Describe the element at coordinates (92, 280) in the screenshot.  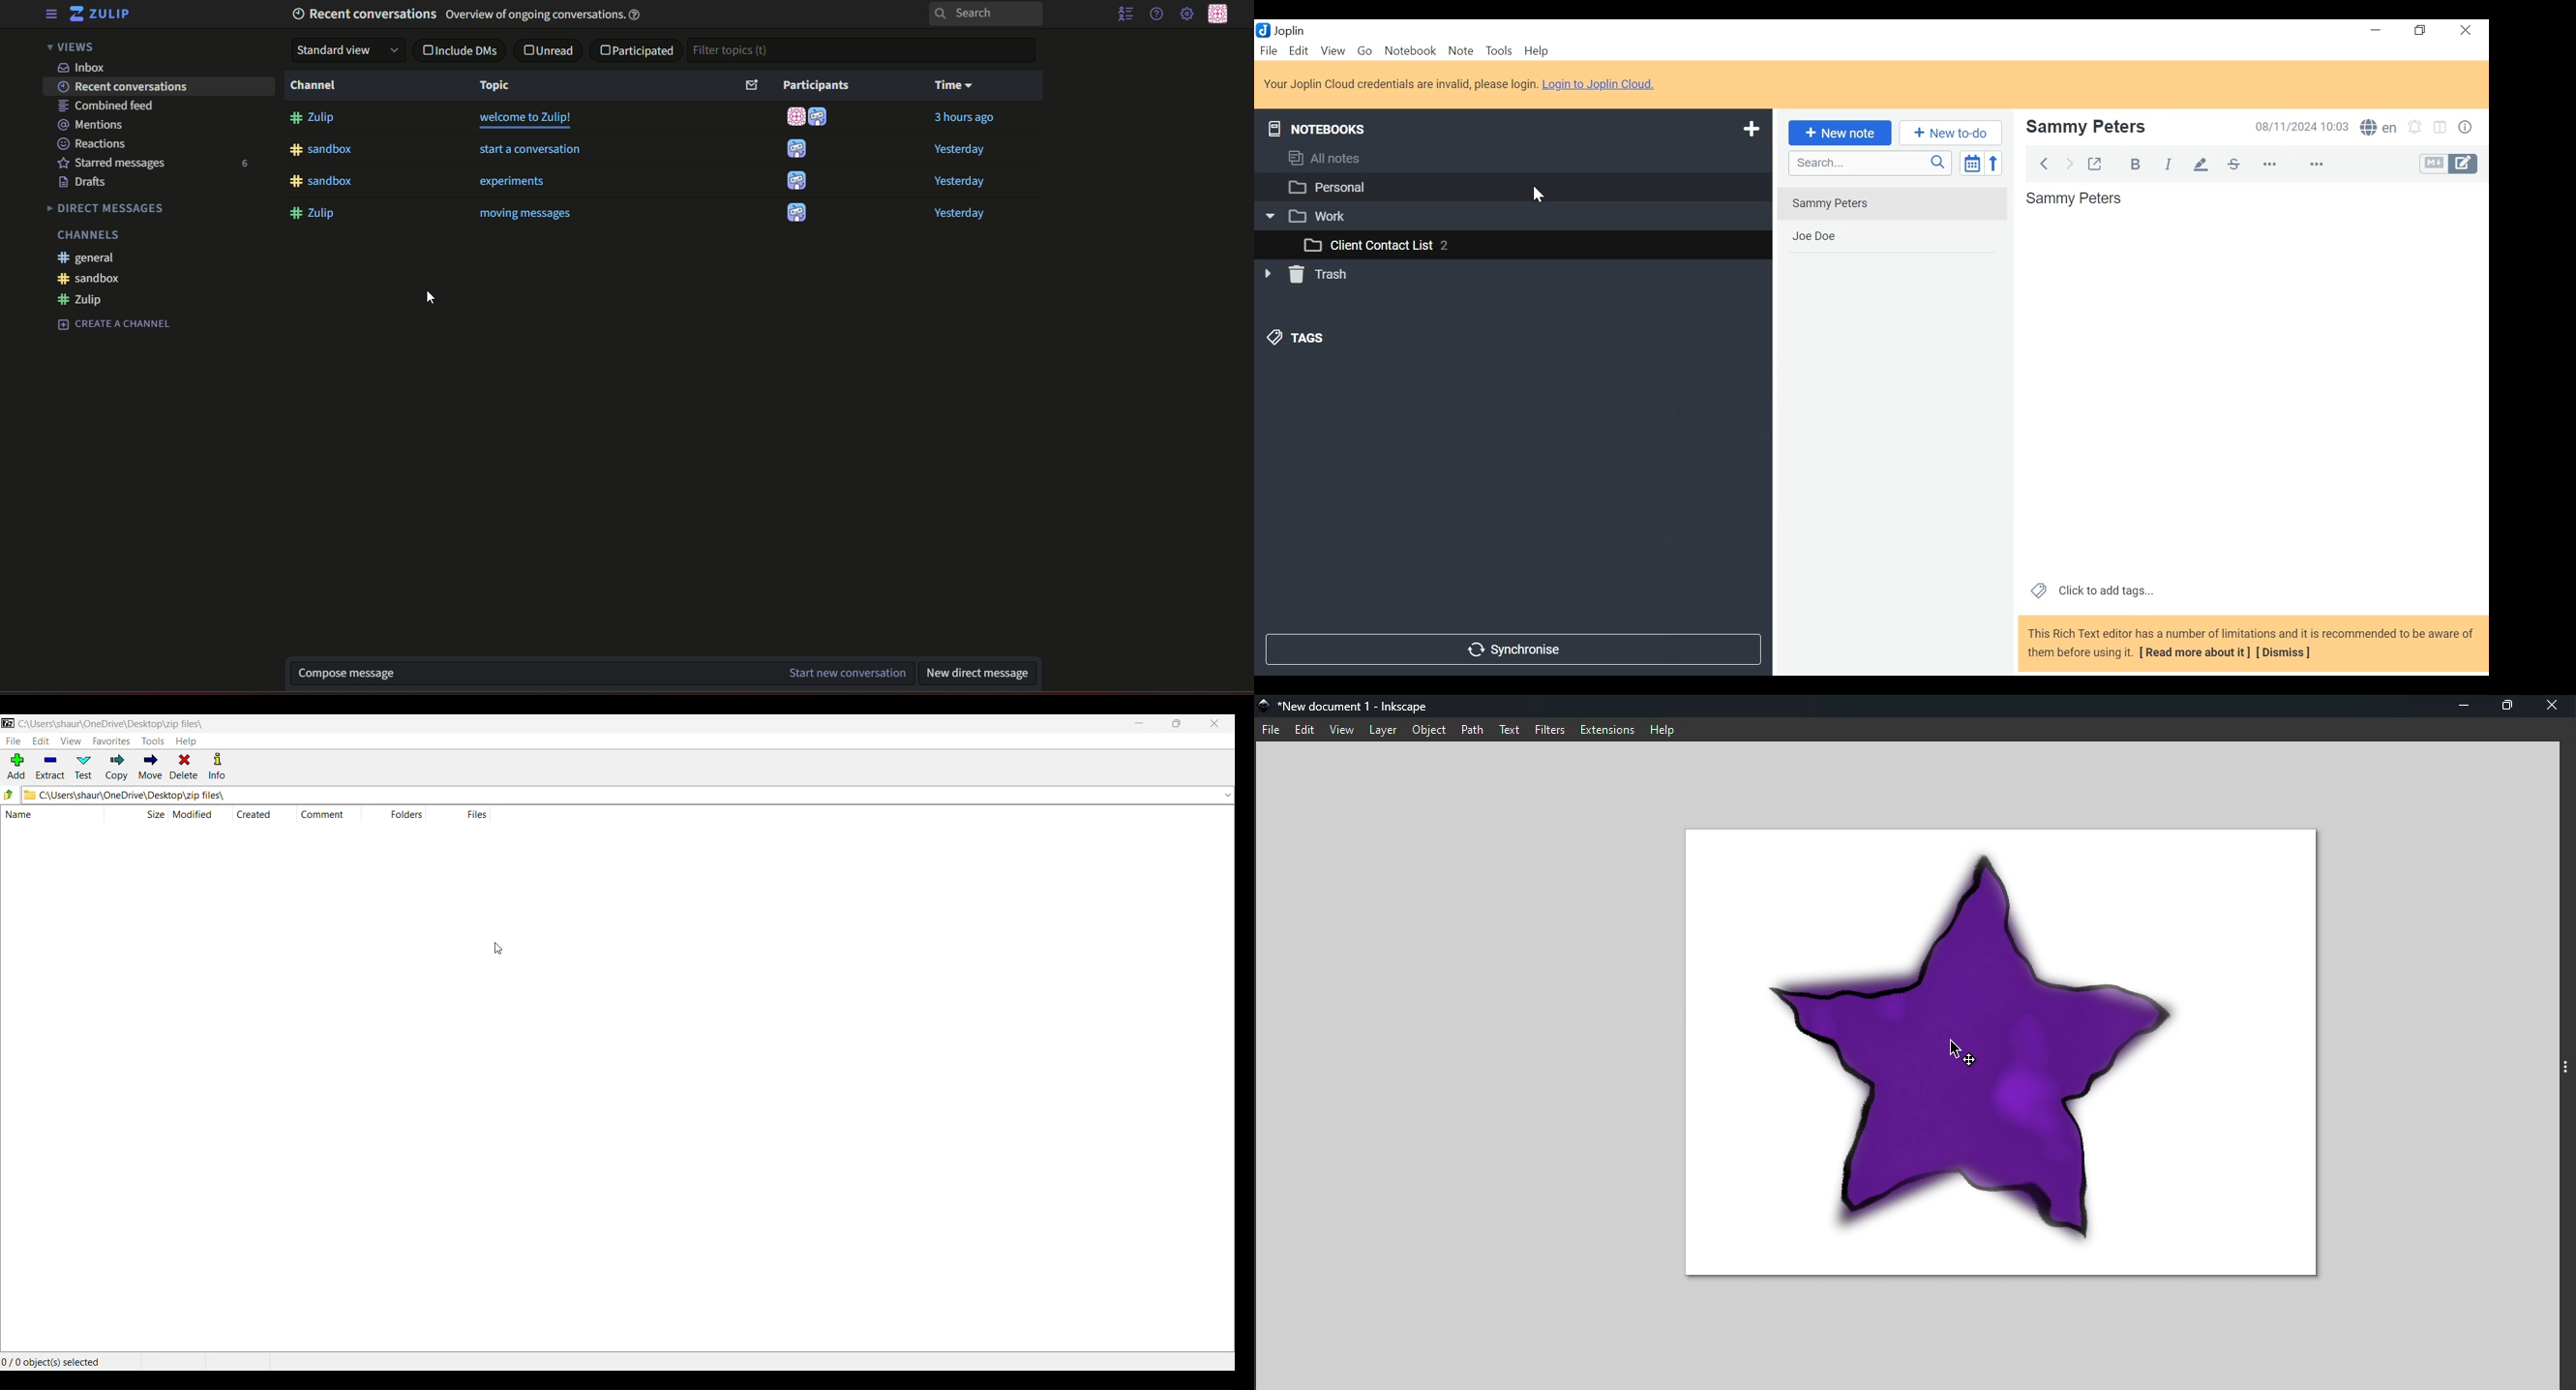
I see `sandbox` at that location.